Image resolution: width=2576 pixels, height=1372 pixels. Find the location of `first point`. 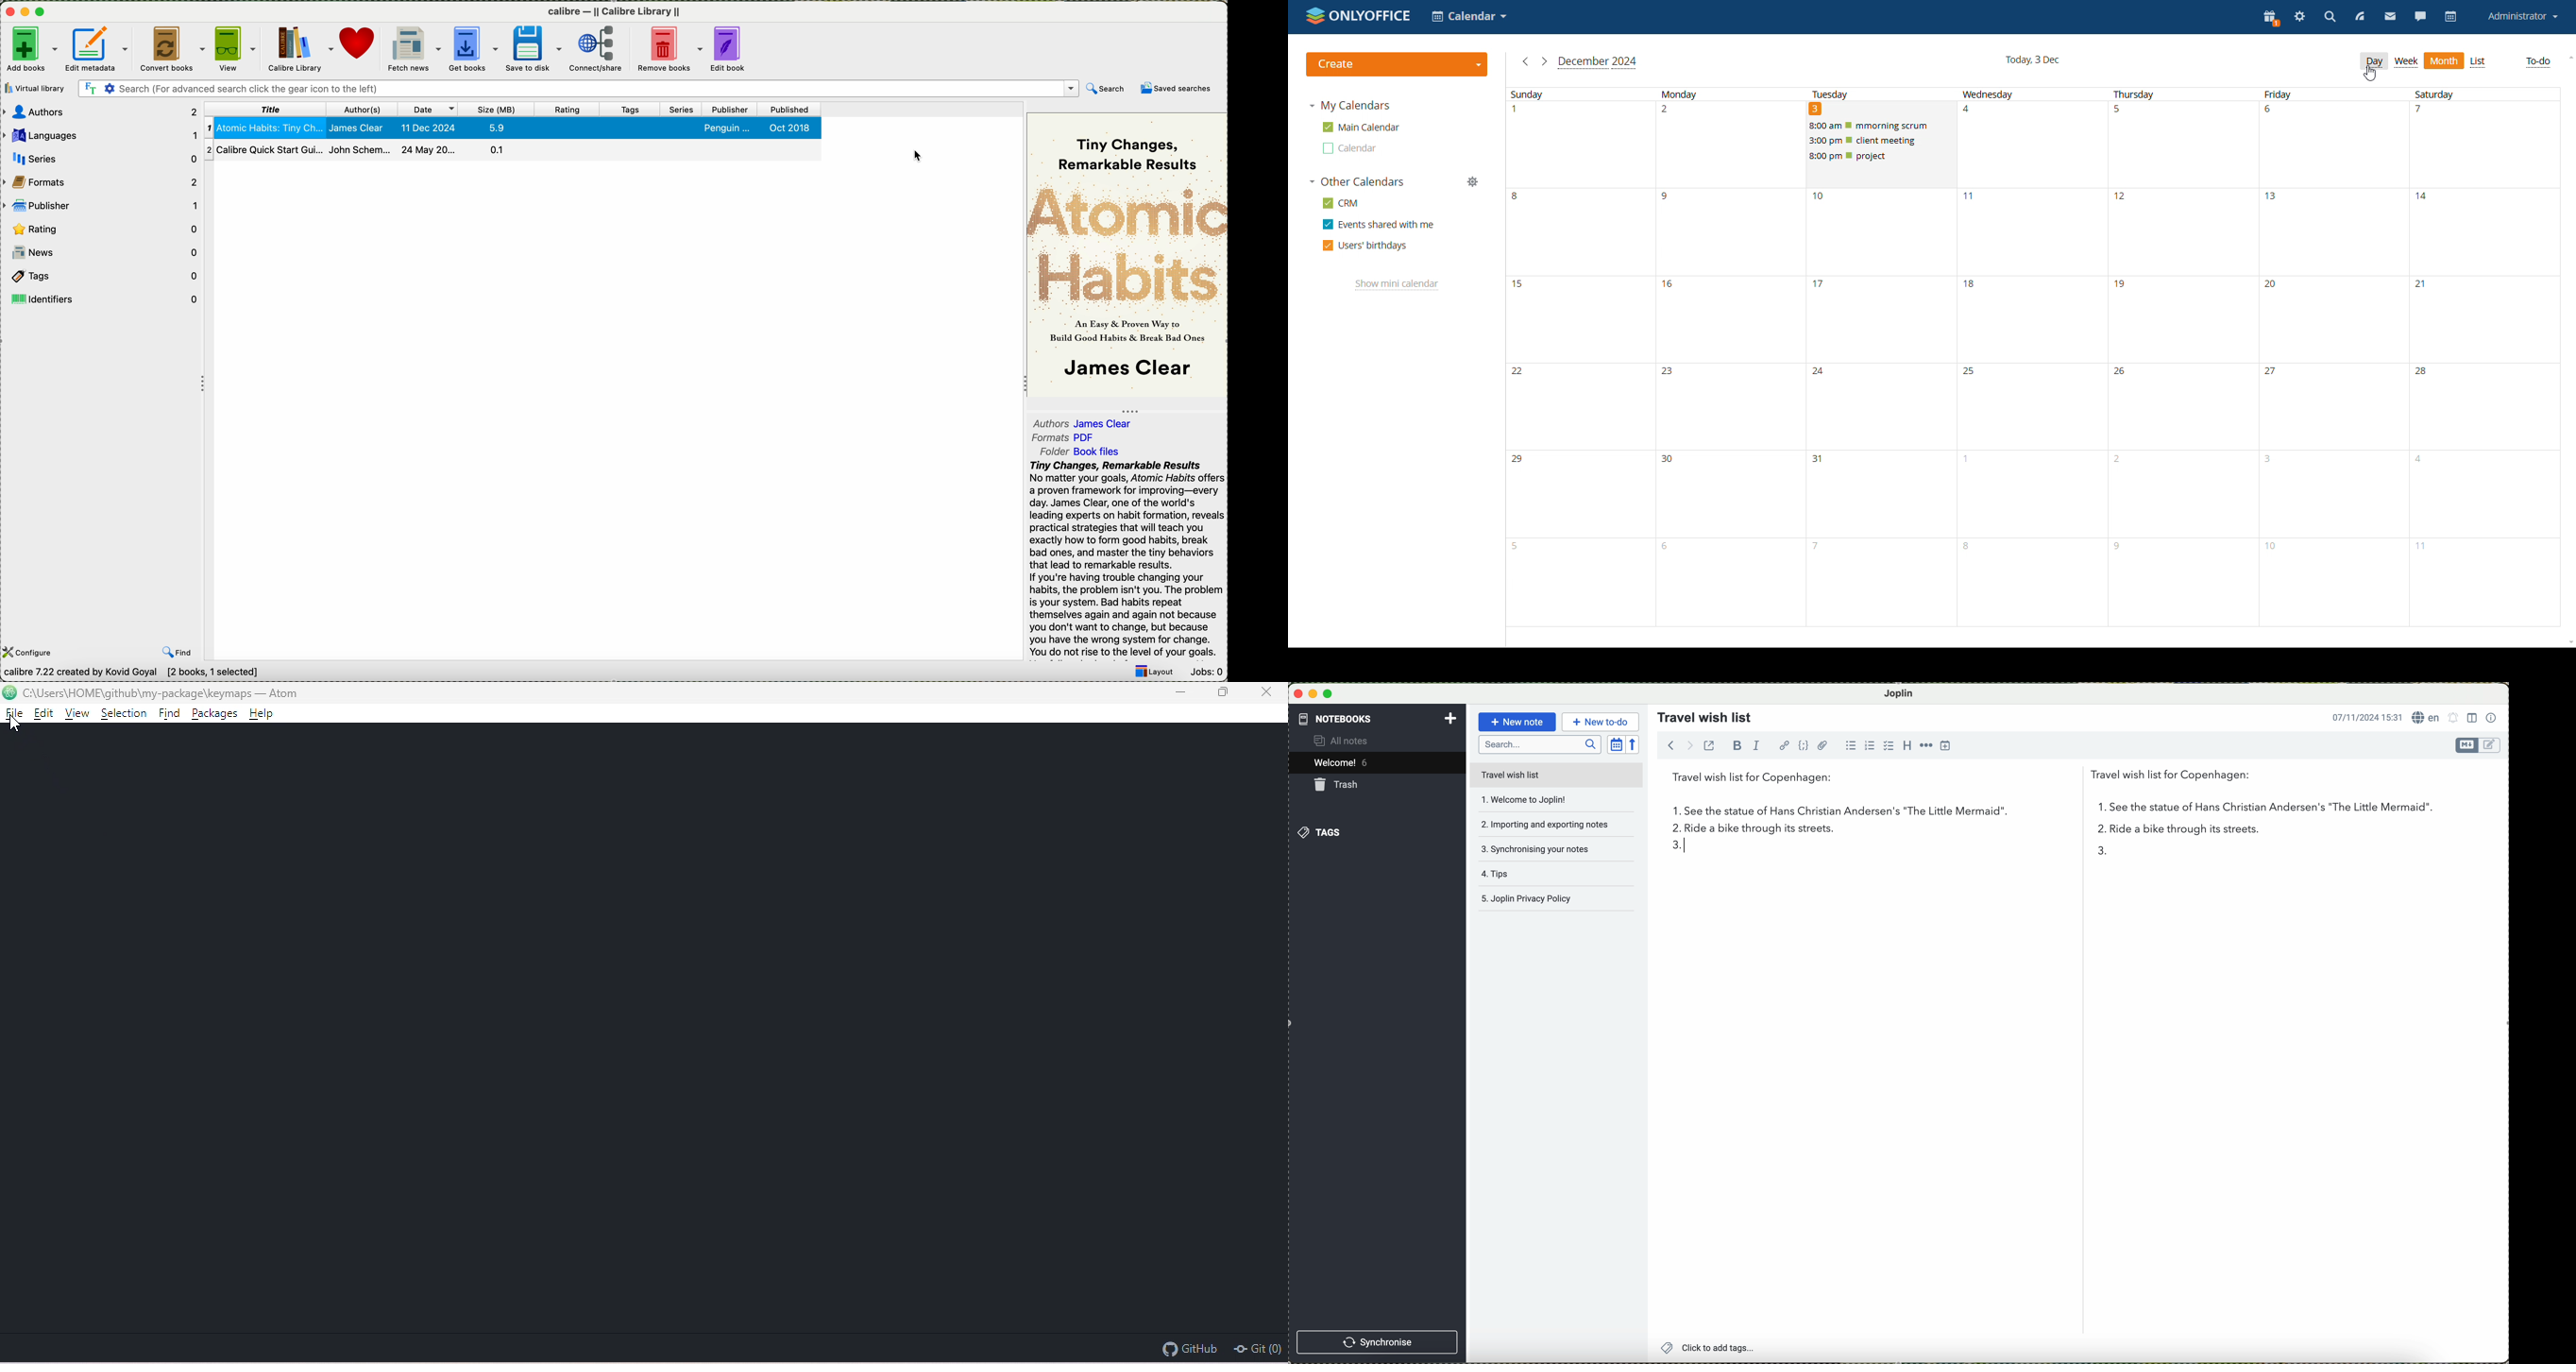

first point is located at coordinates (2042, 811).